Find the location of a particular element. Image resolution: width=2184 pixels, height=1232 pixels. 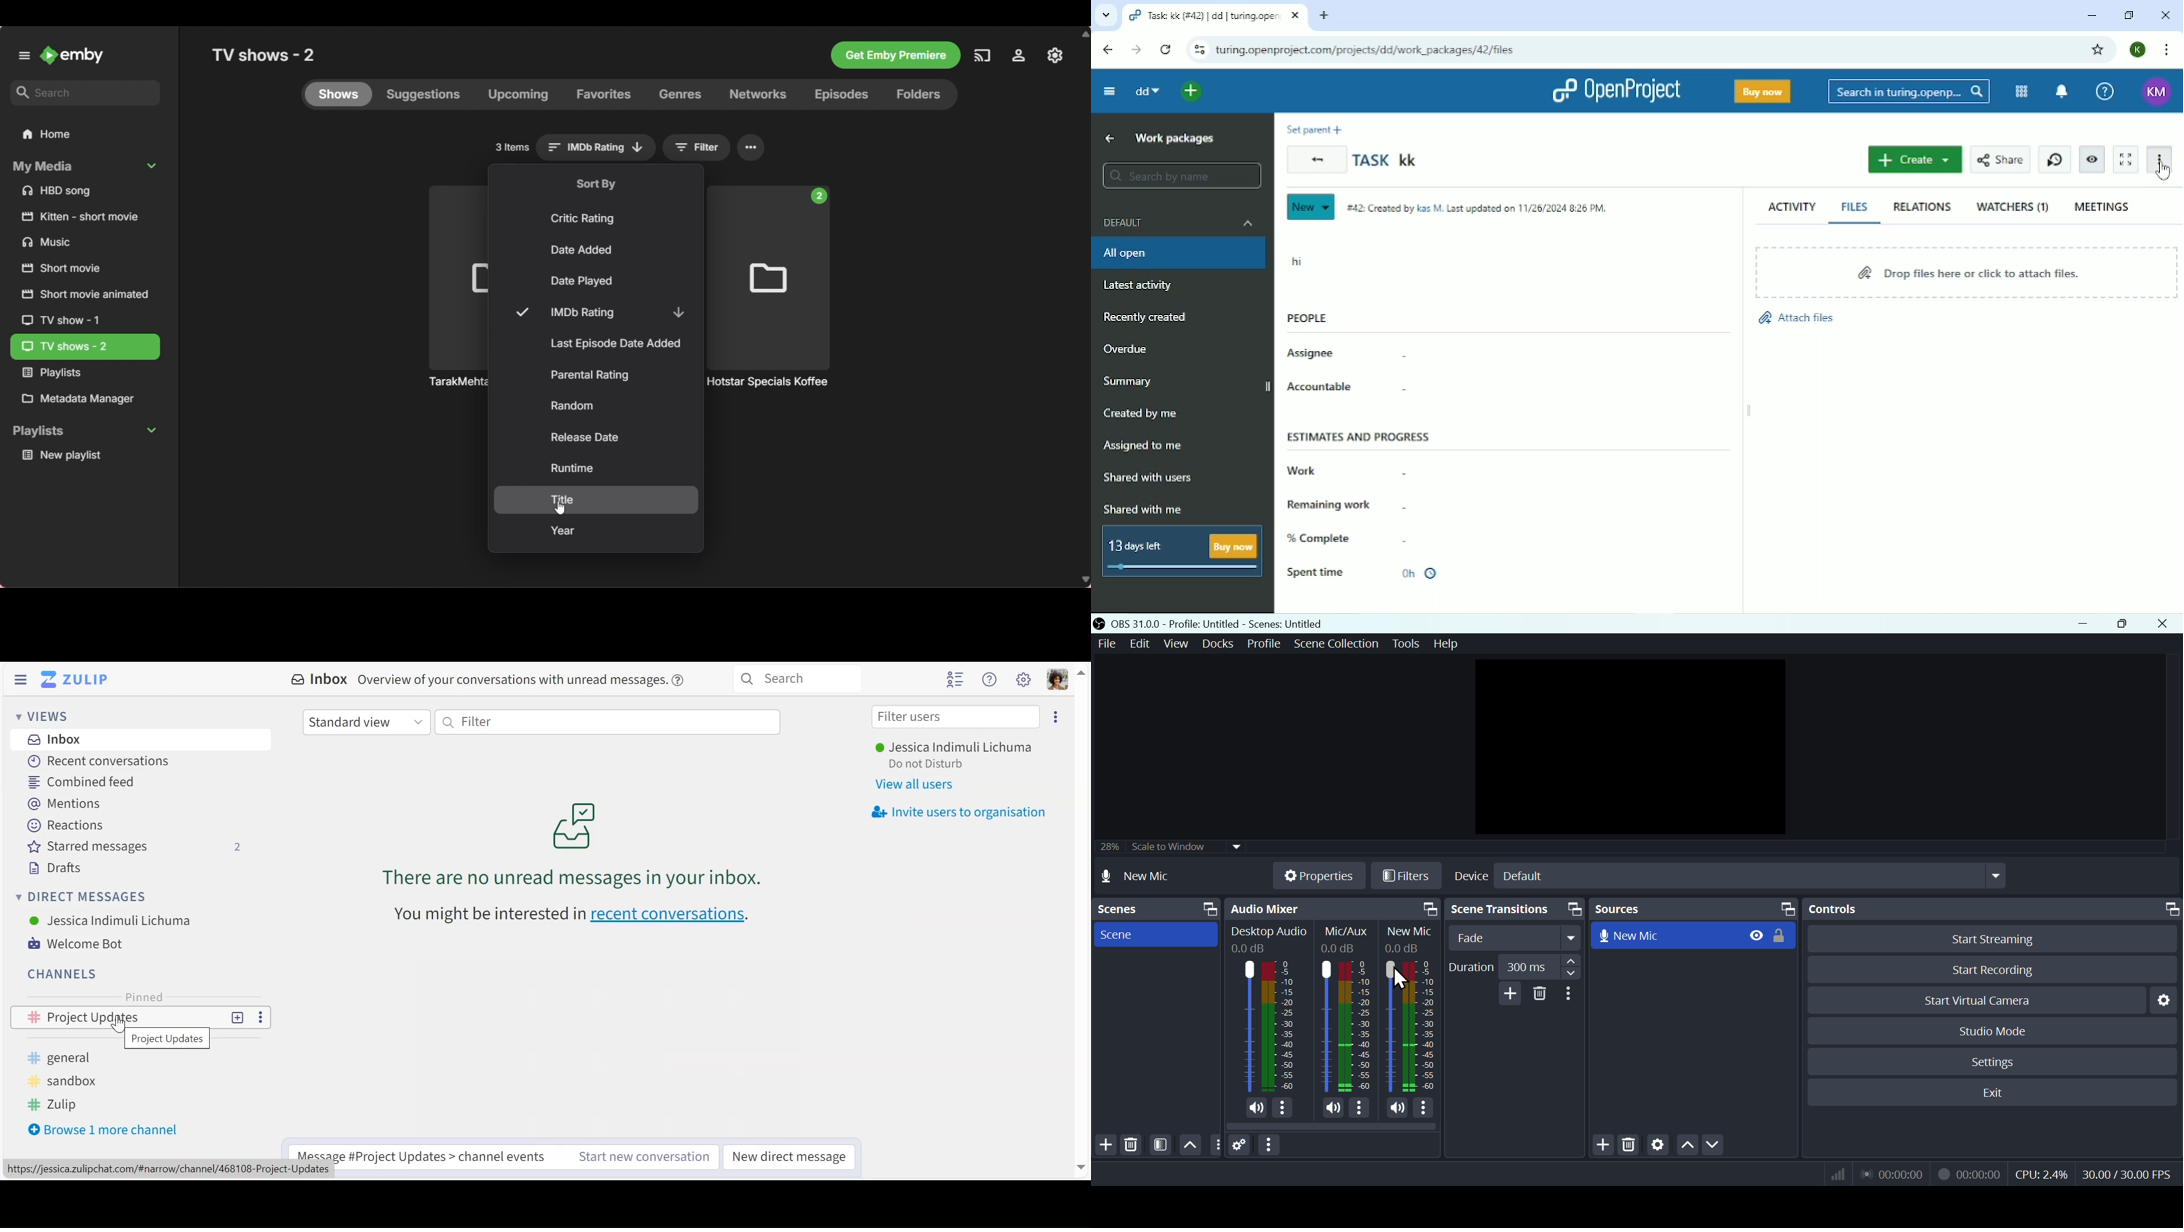

minimize is located at coordinates (2087, 624).